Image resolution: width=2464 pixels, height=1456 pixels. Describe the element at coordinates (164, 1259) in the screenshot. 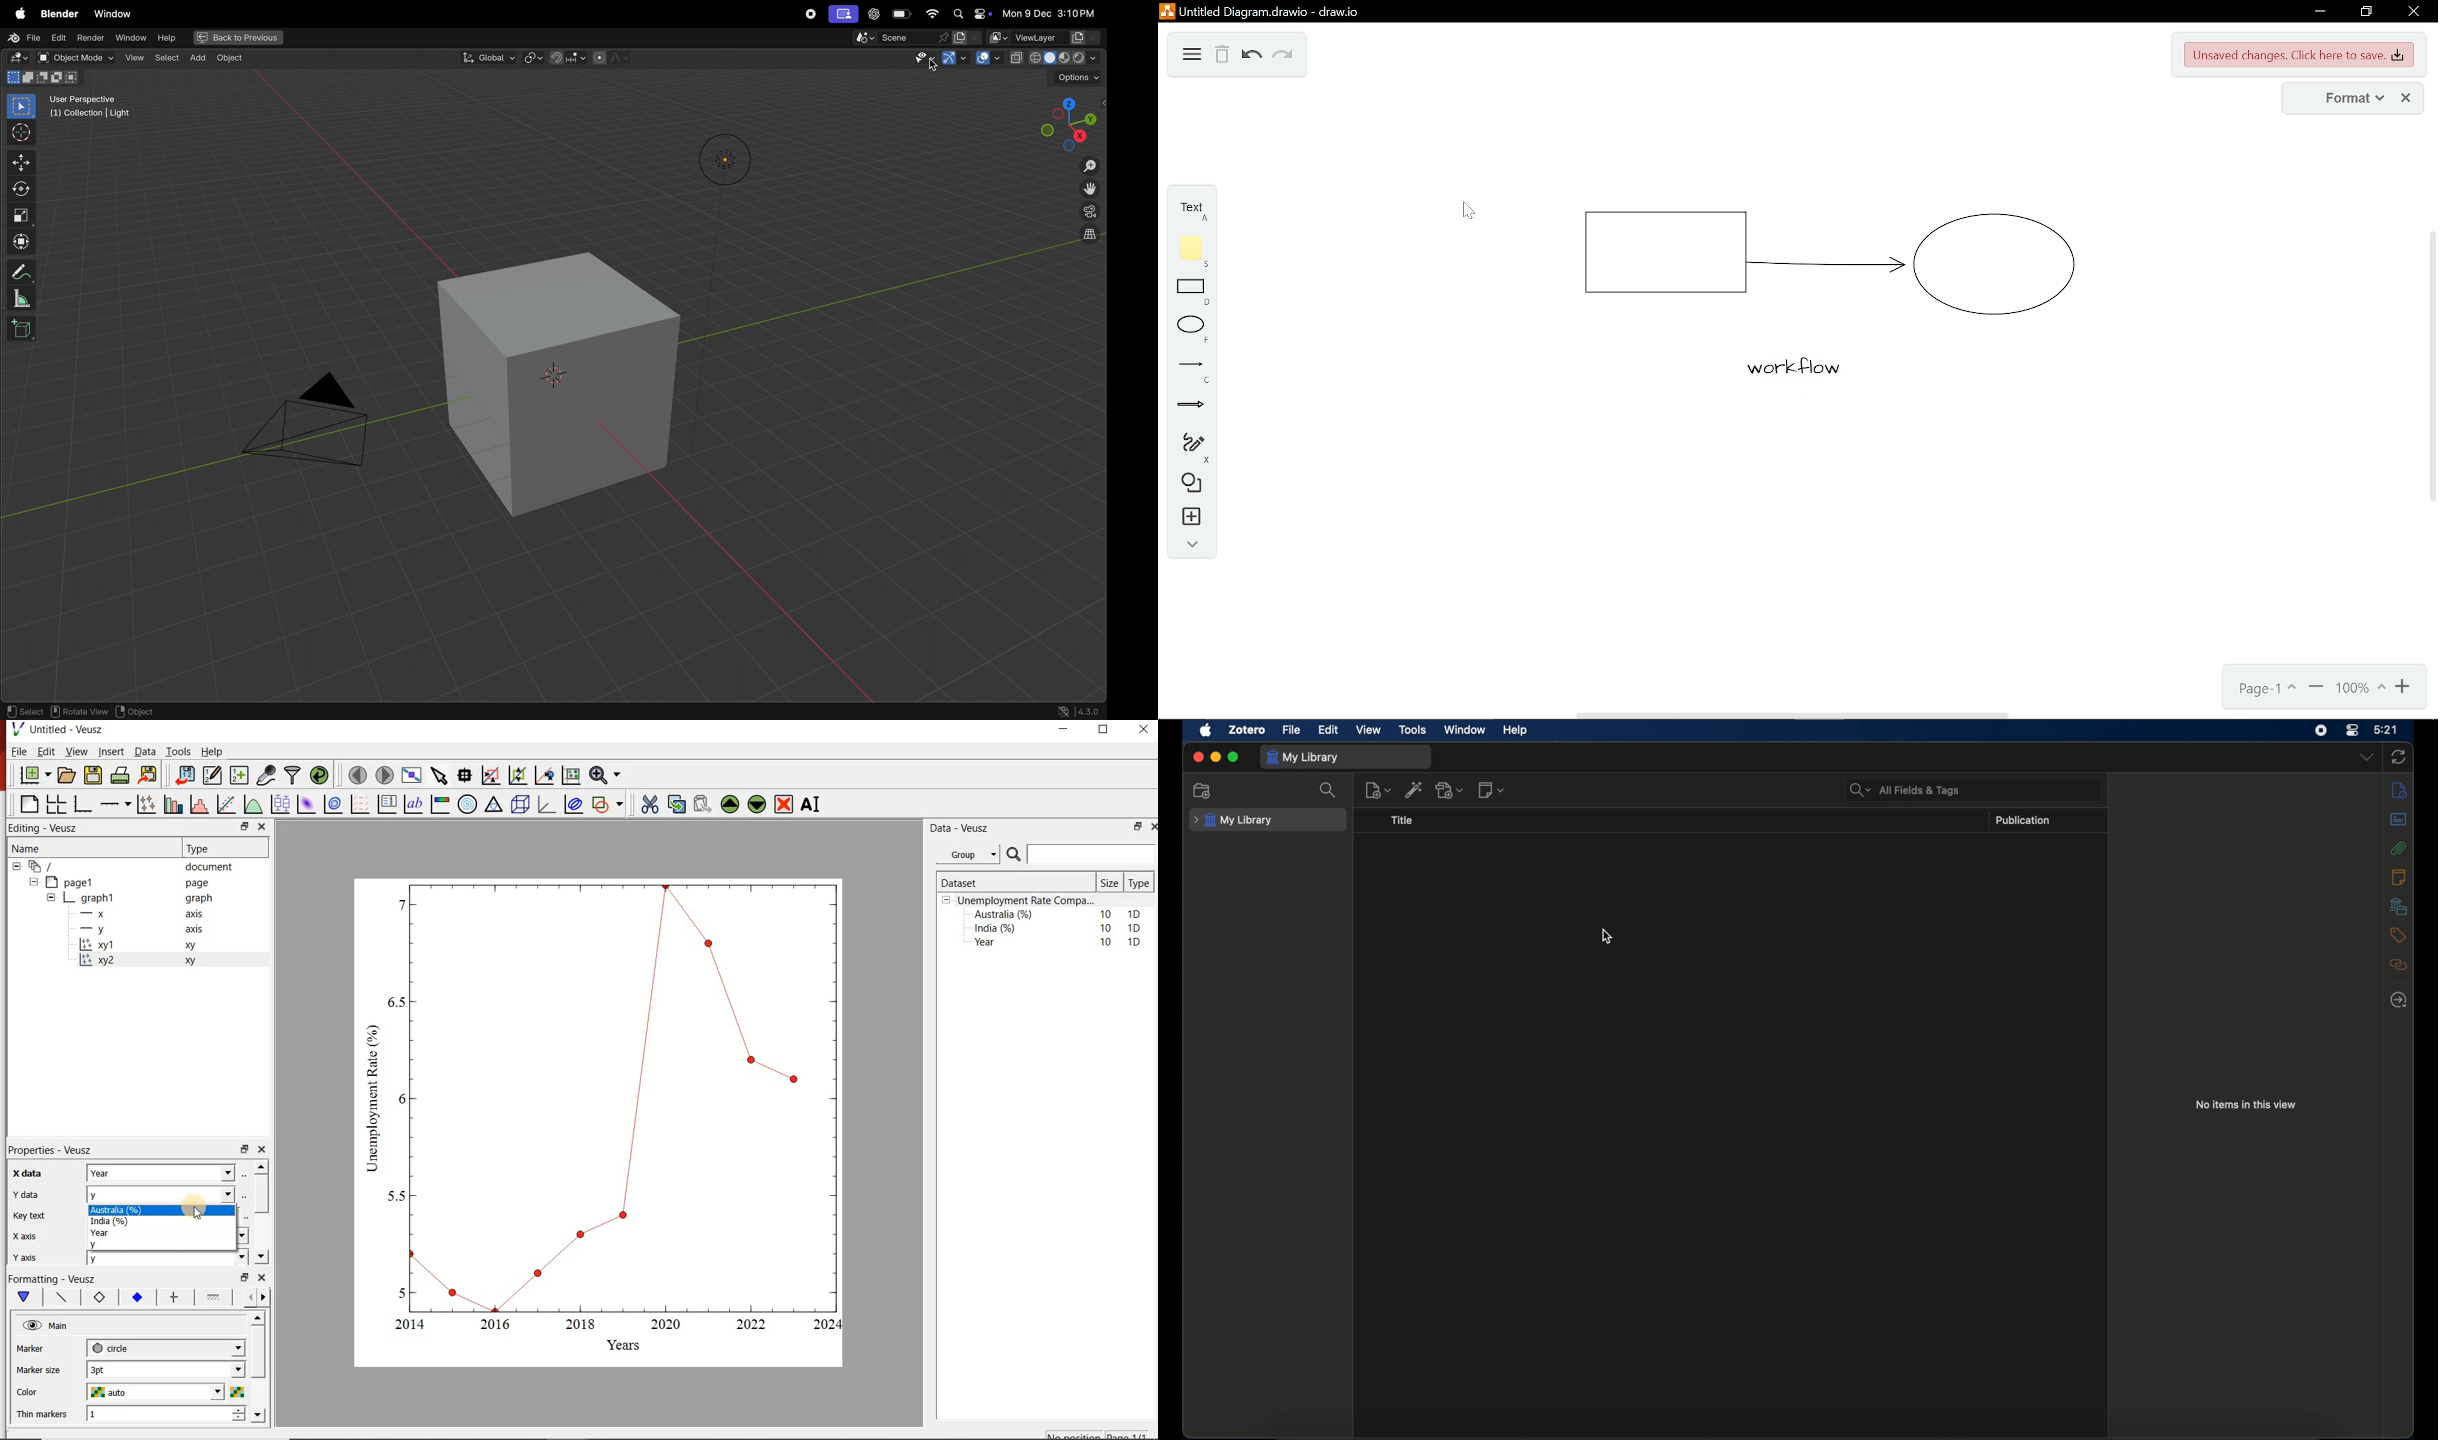

I see `y` at that location.